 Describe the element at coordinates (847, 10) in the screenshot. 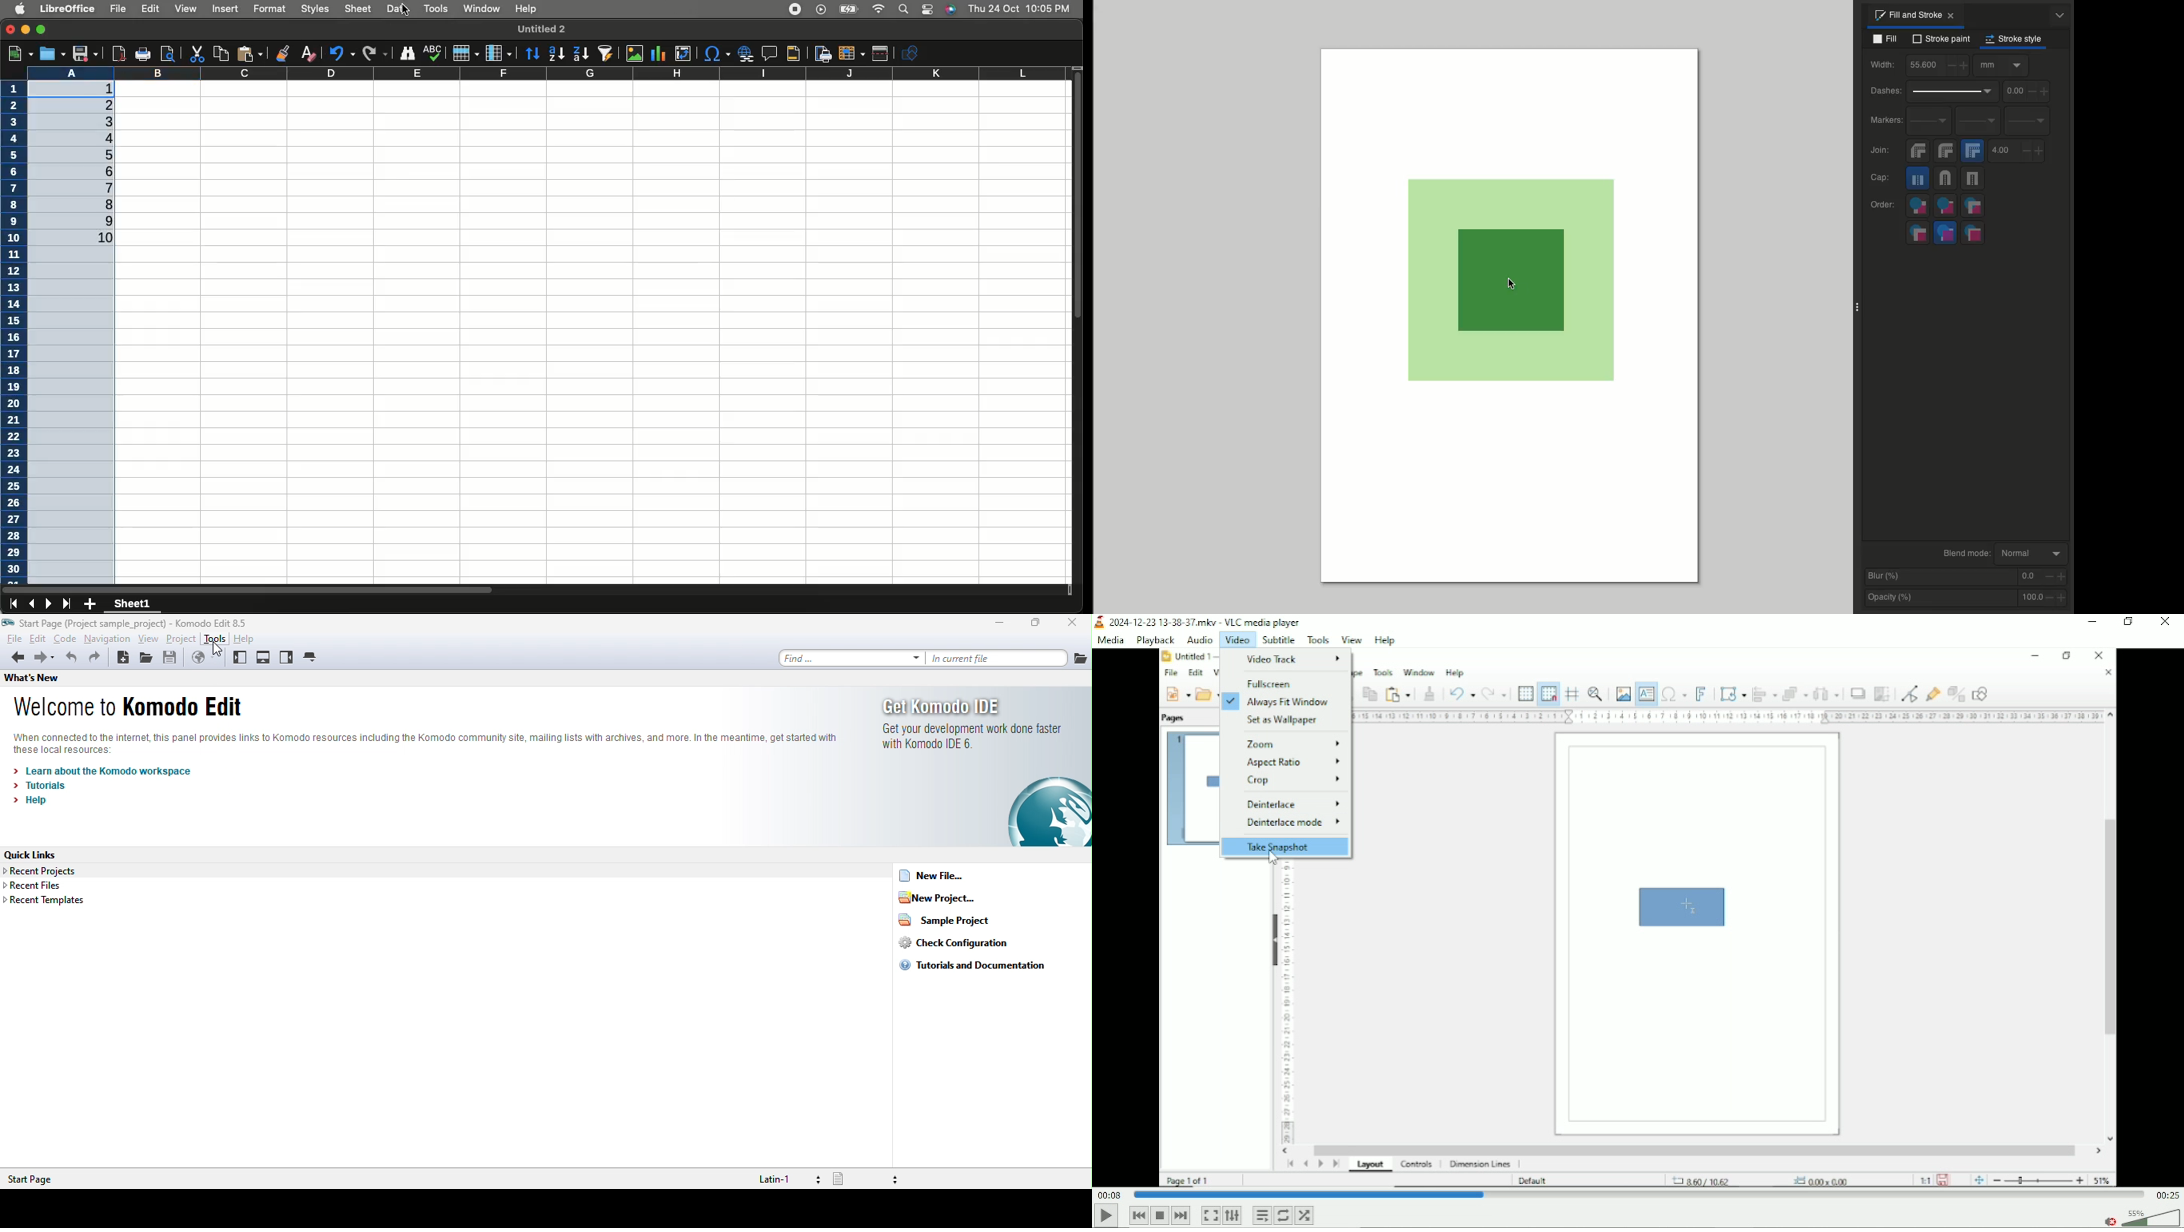

I see `Charge` at that location.